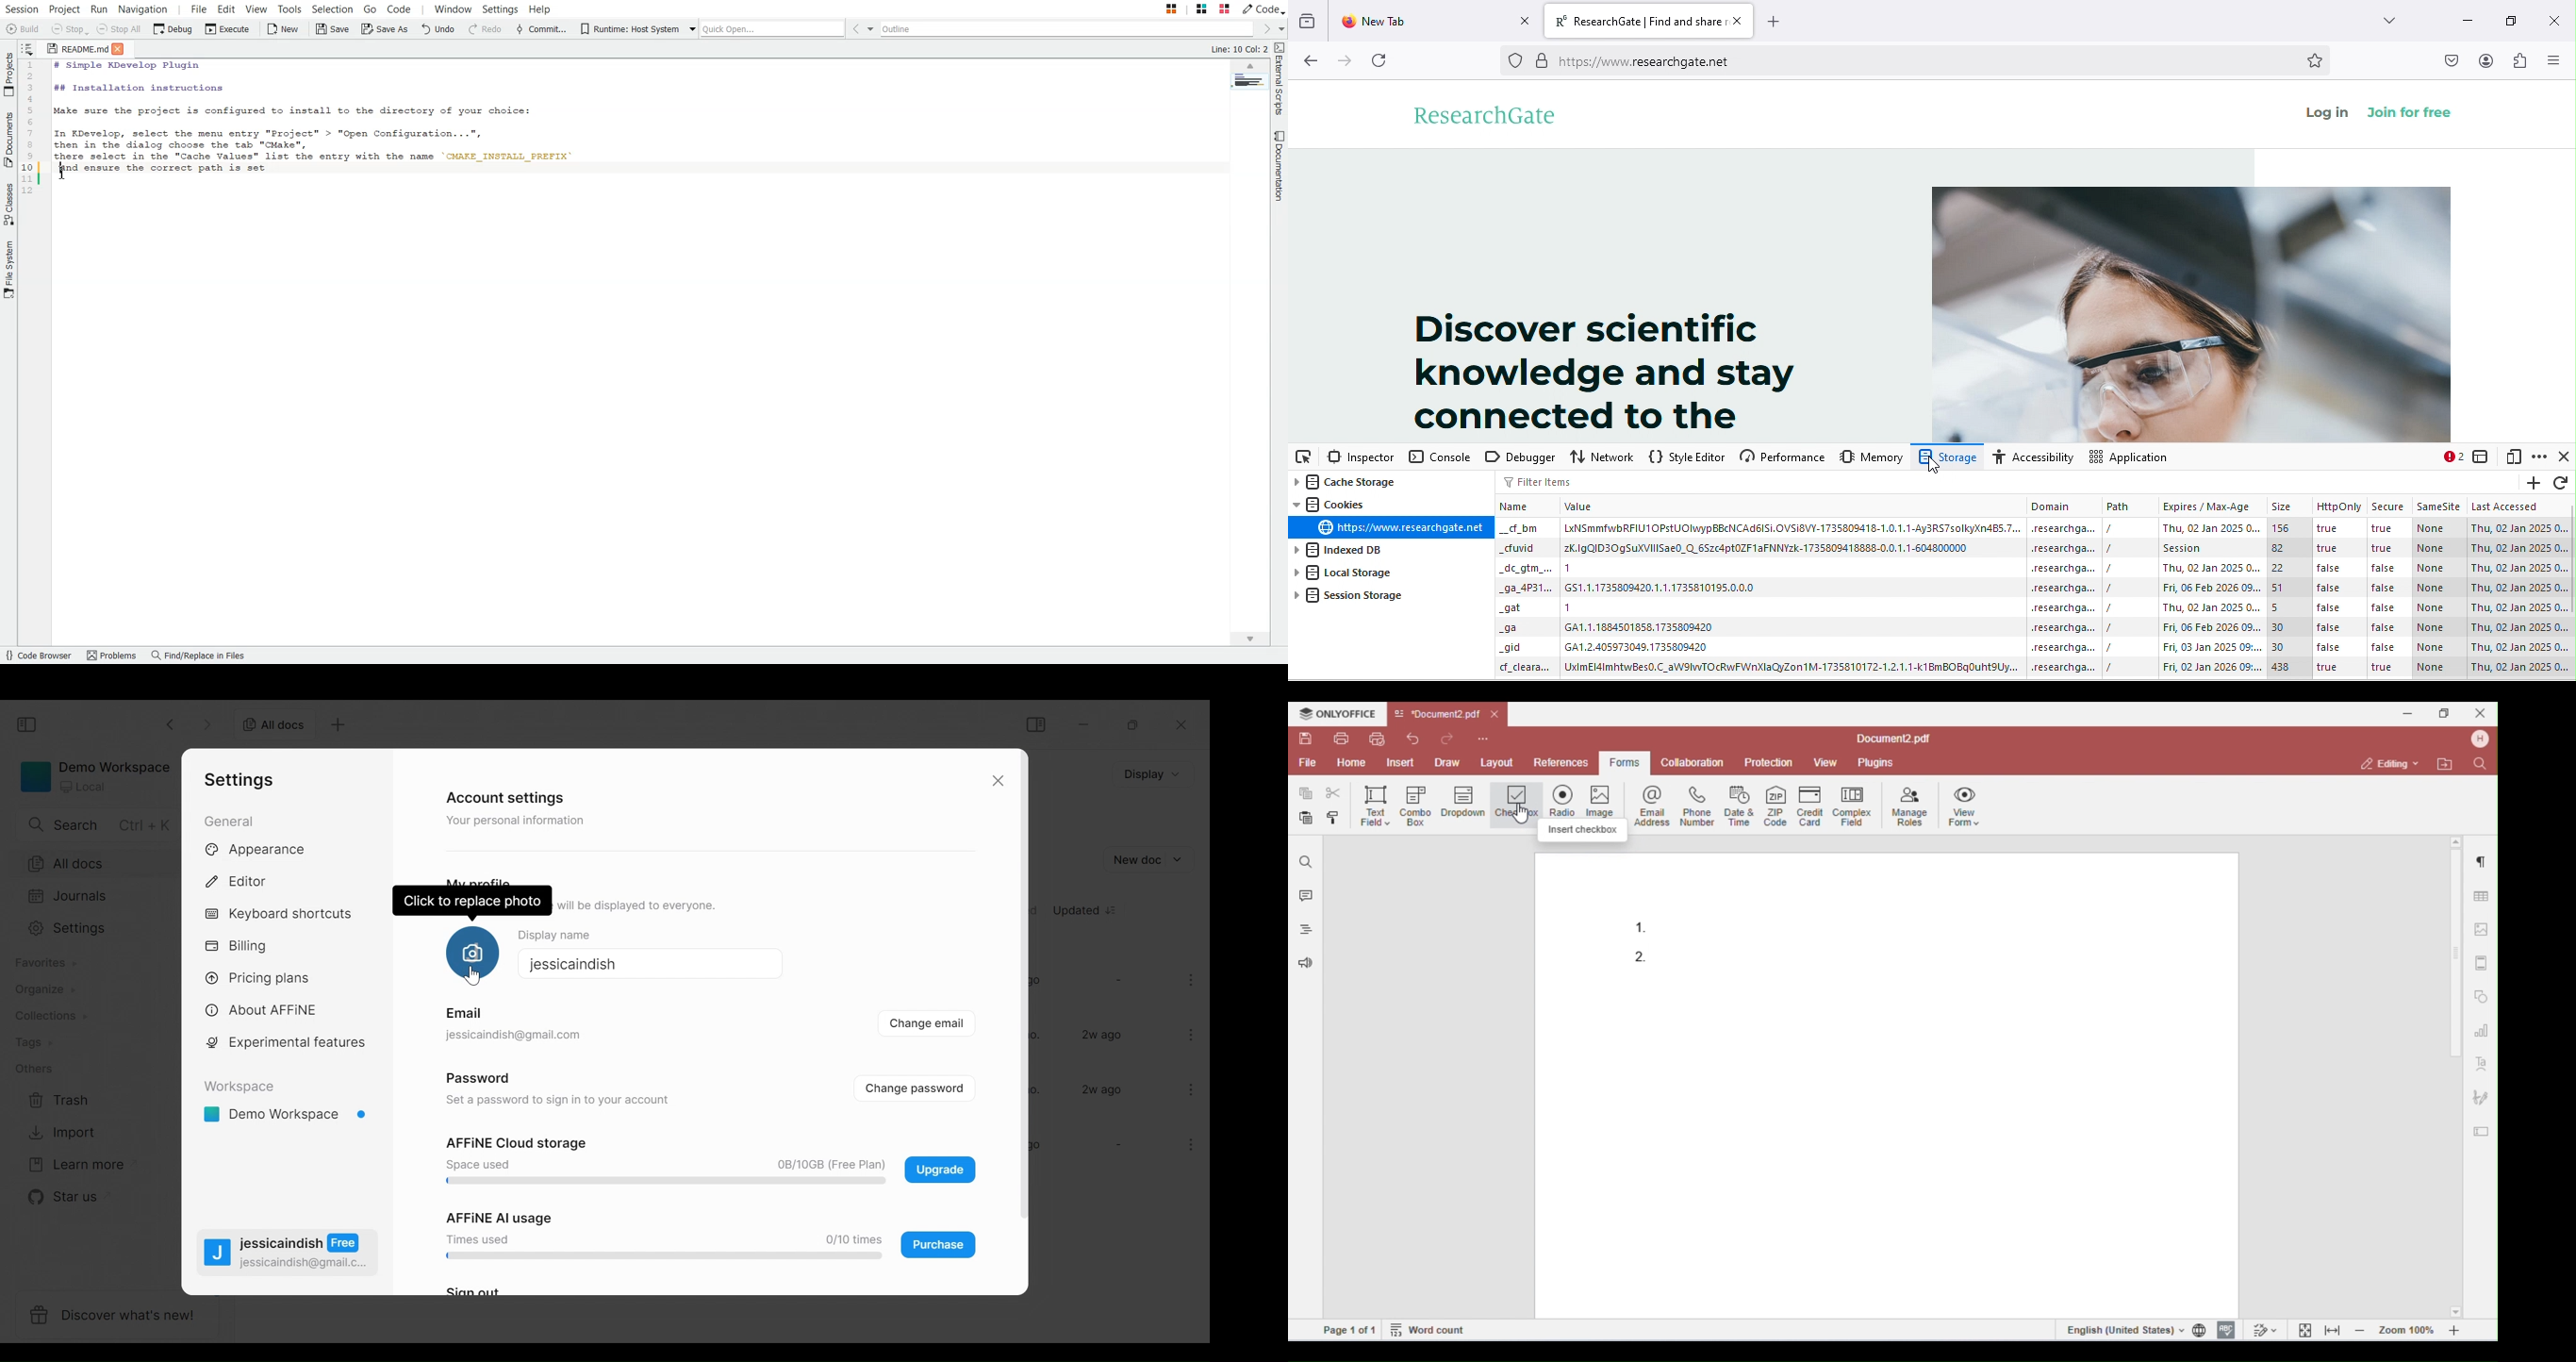 Image resolution: width=2576 pixels, height=1372 pixels. Describe the element at coordinates (2282, 506) in the screenshot. I see `size` at that location.